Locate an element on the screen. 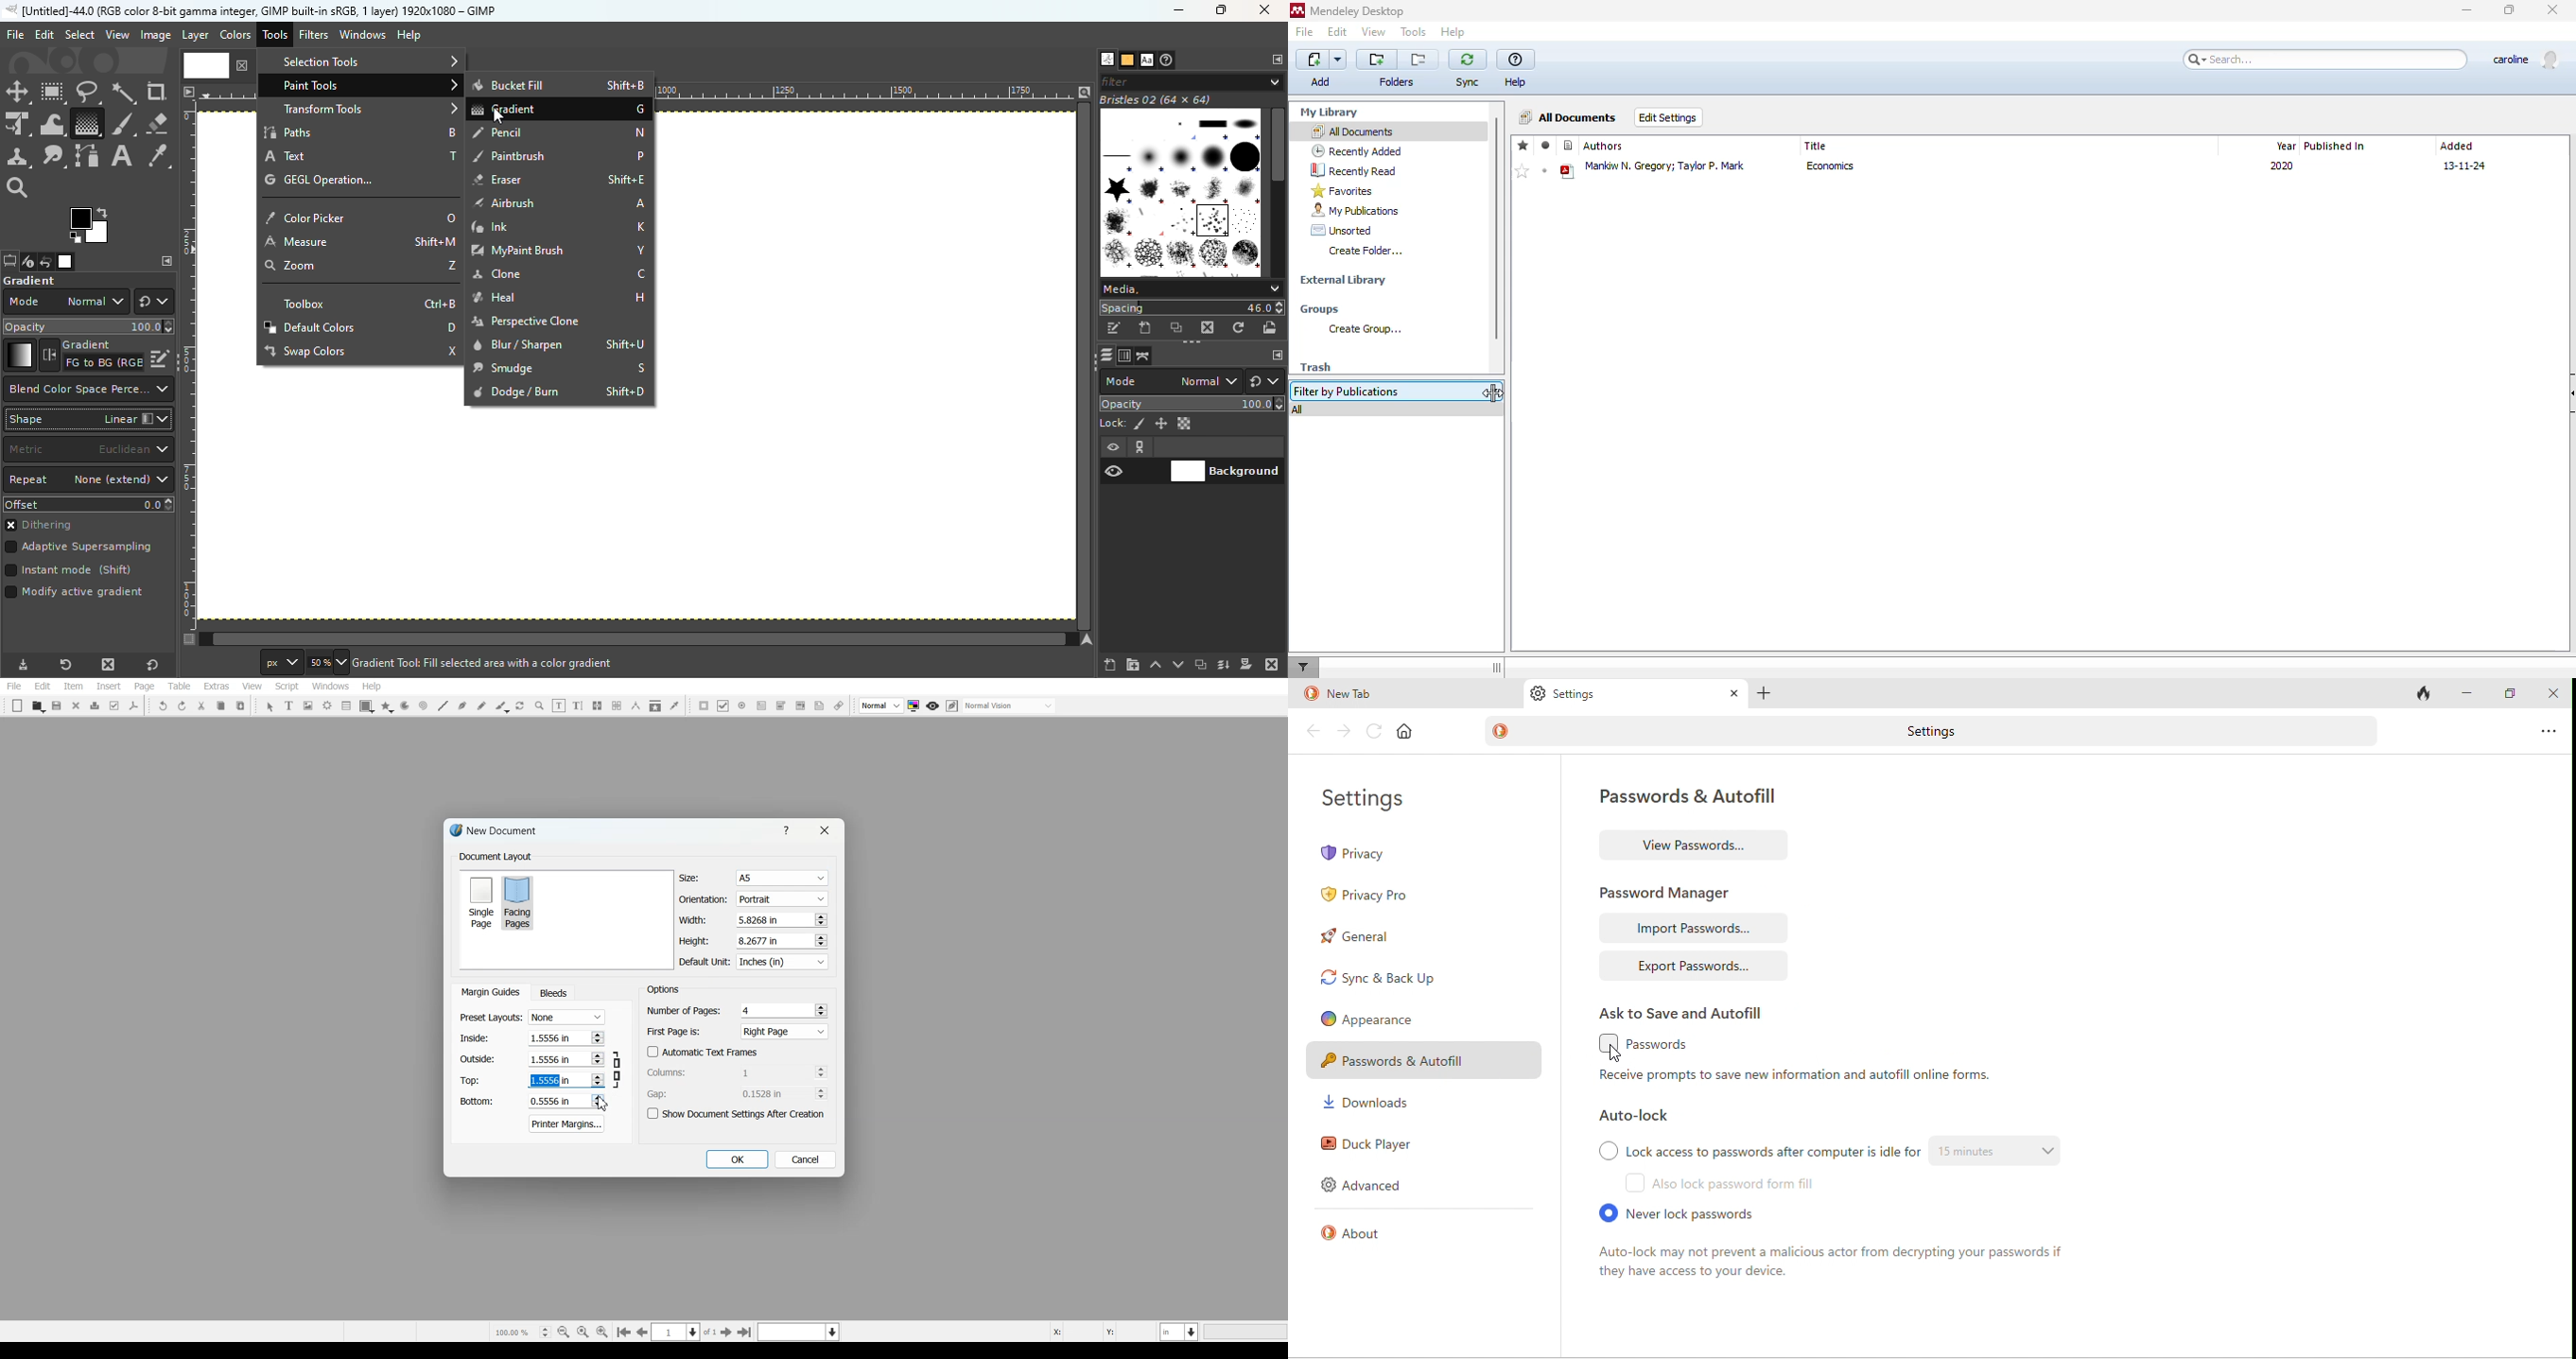  Navigate is located at coordinates (1089, 640).